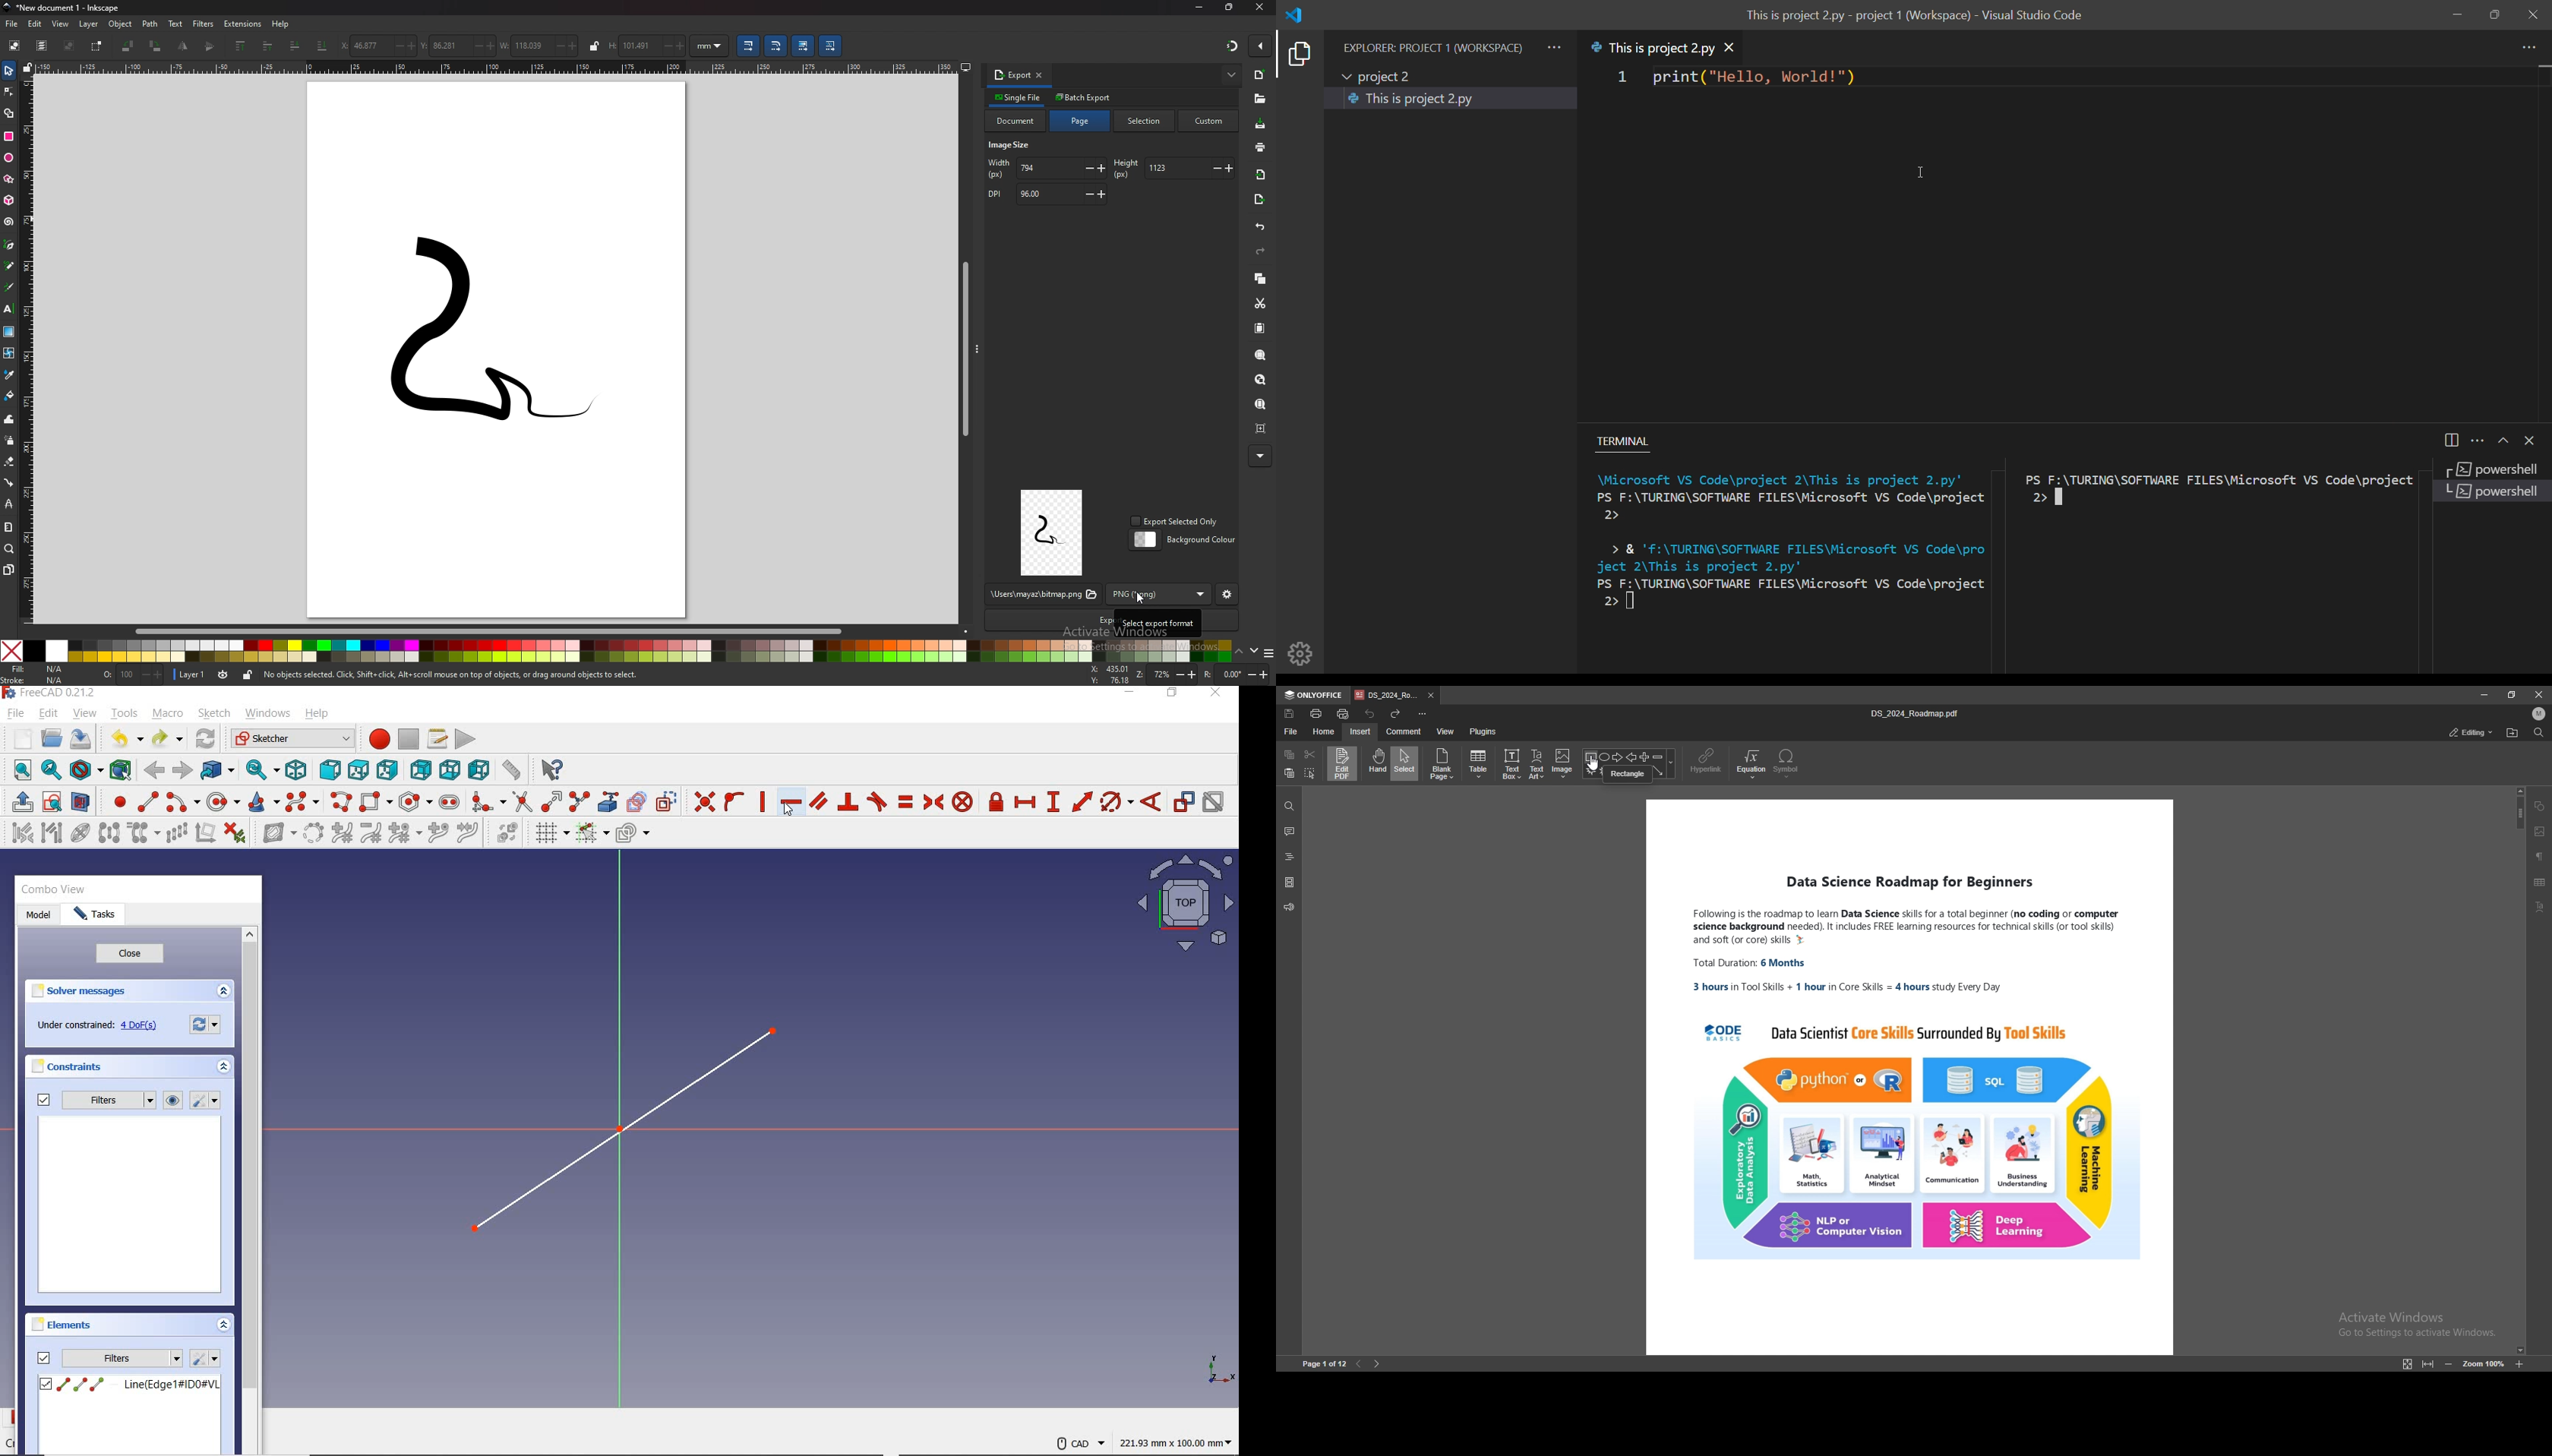  Describe the element at coordinates (469, 340) in the screenshot. I see `drawing` at that location.